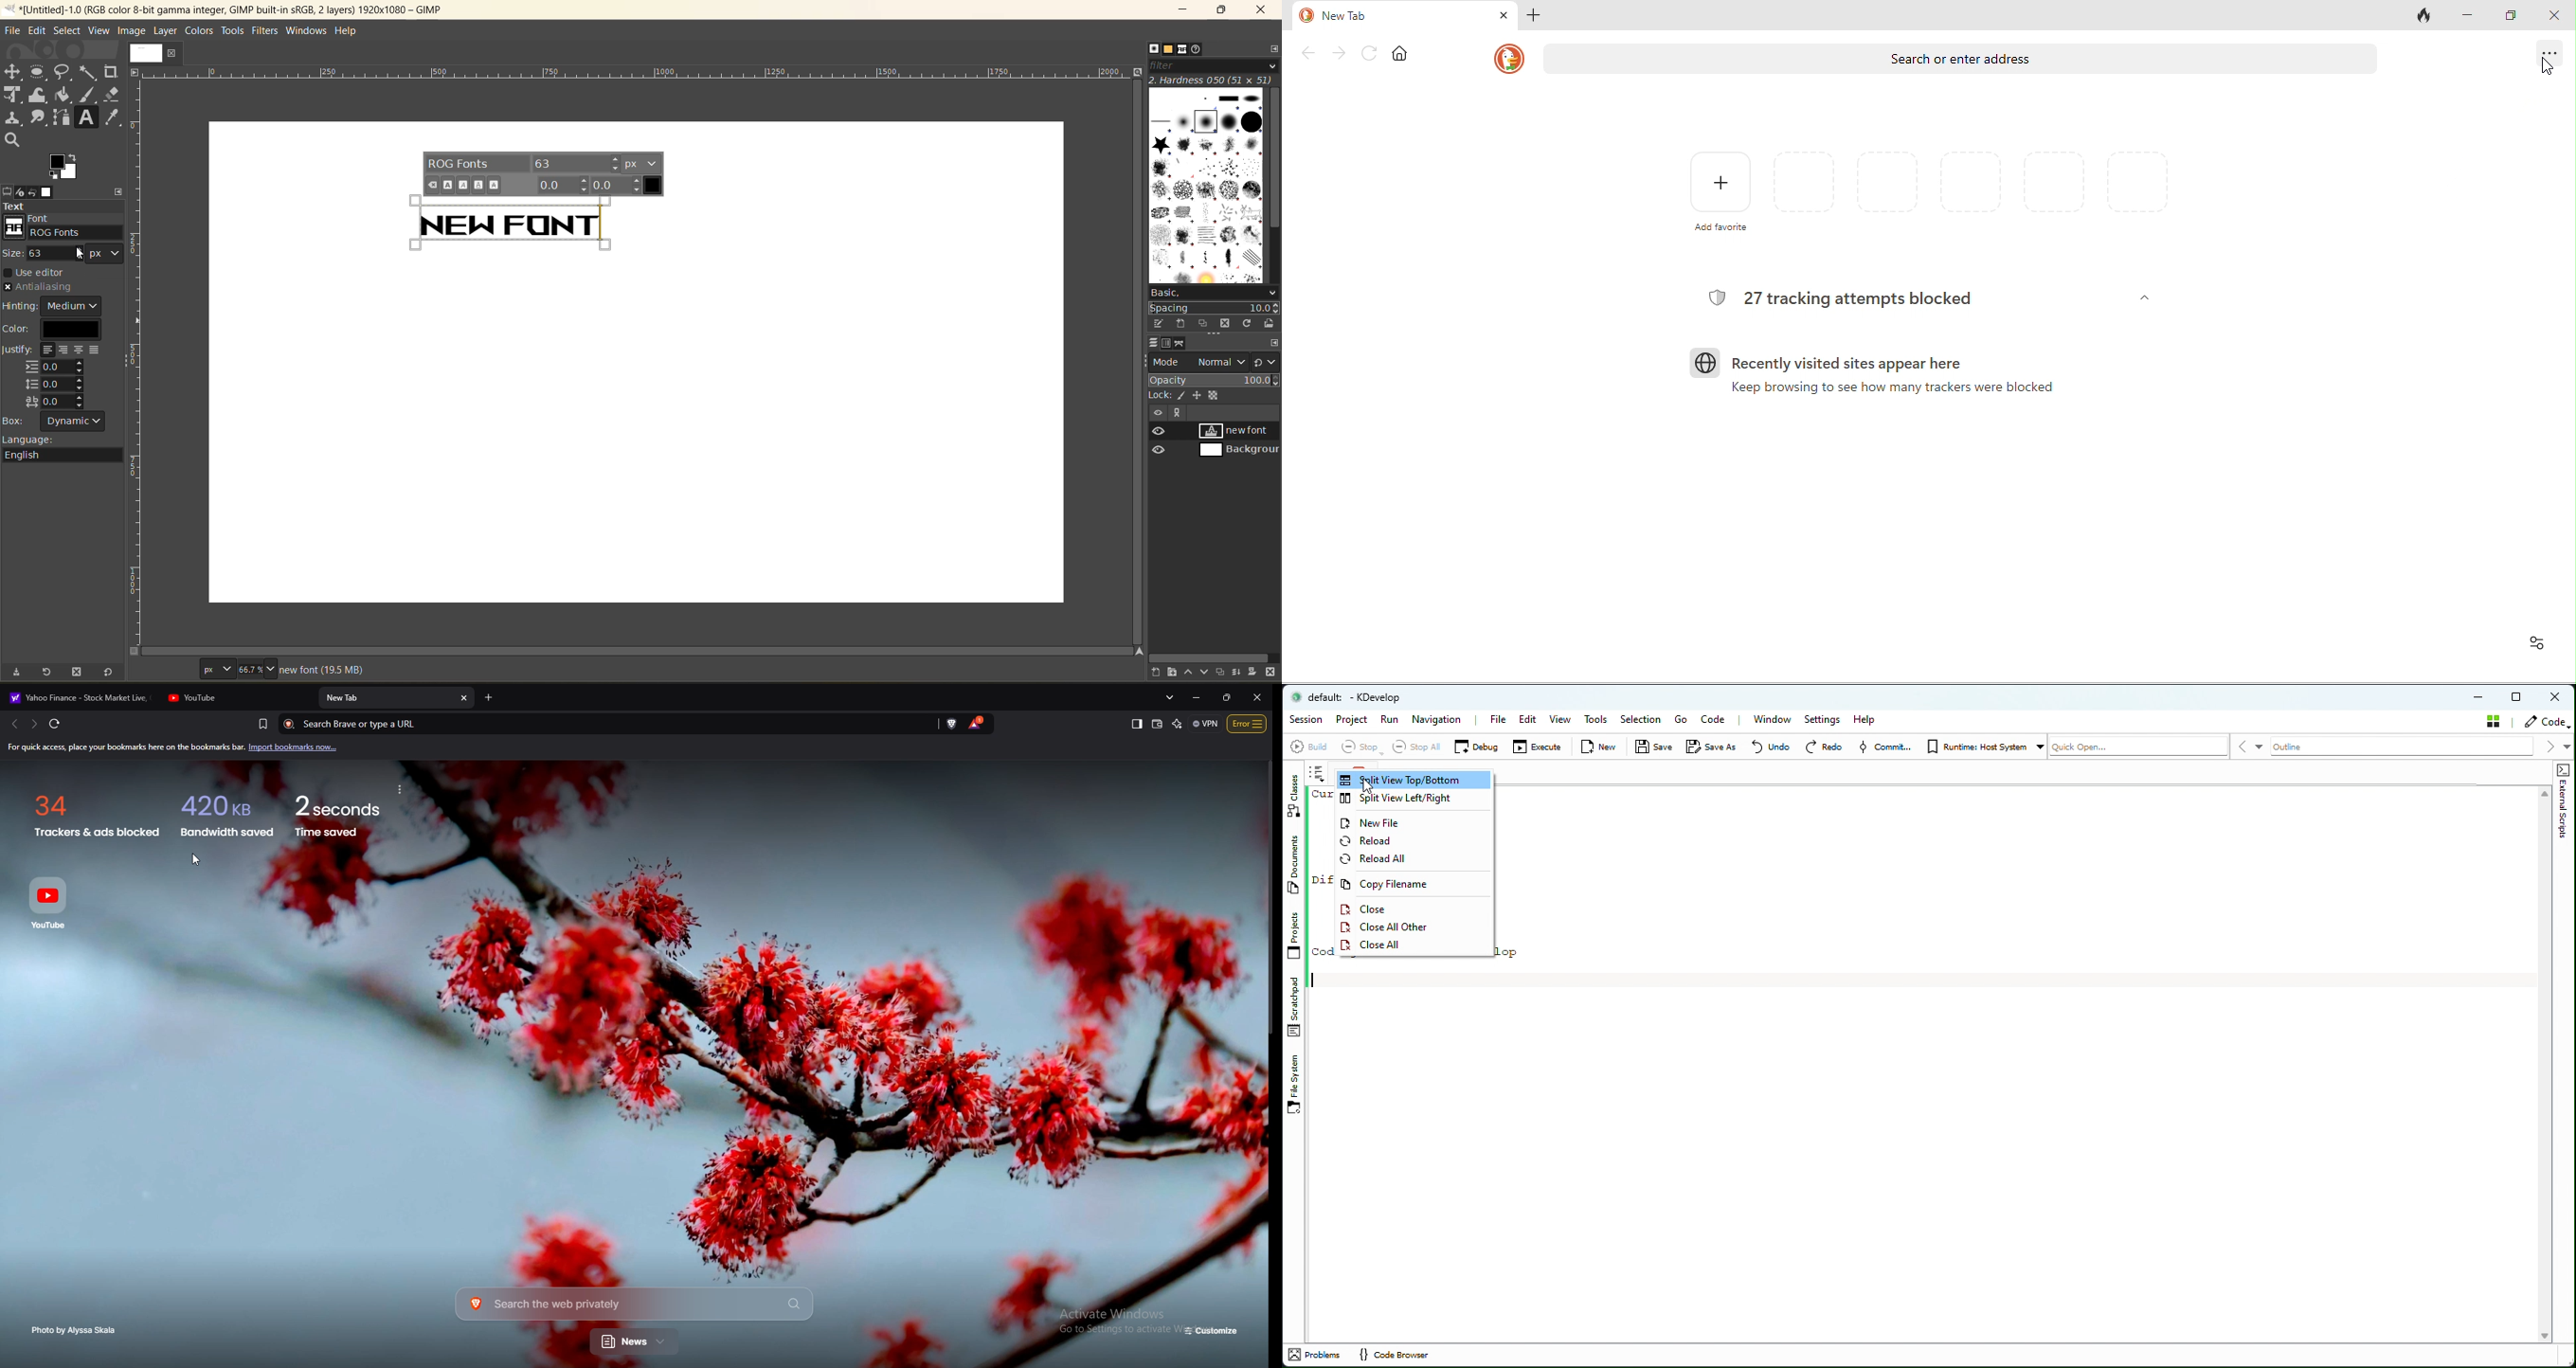 This screenshot has height=1372, width=2576. Describe the element at coordinates (953, 723) in the screenshot. I see `brave shield` at that location.